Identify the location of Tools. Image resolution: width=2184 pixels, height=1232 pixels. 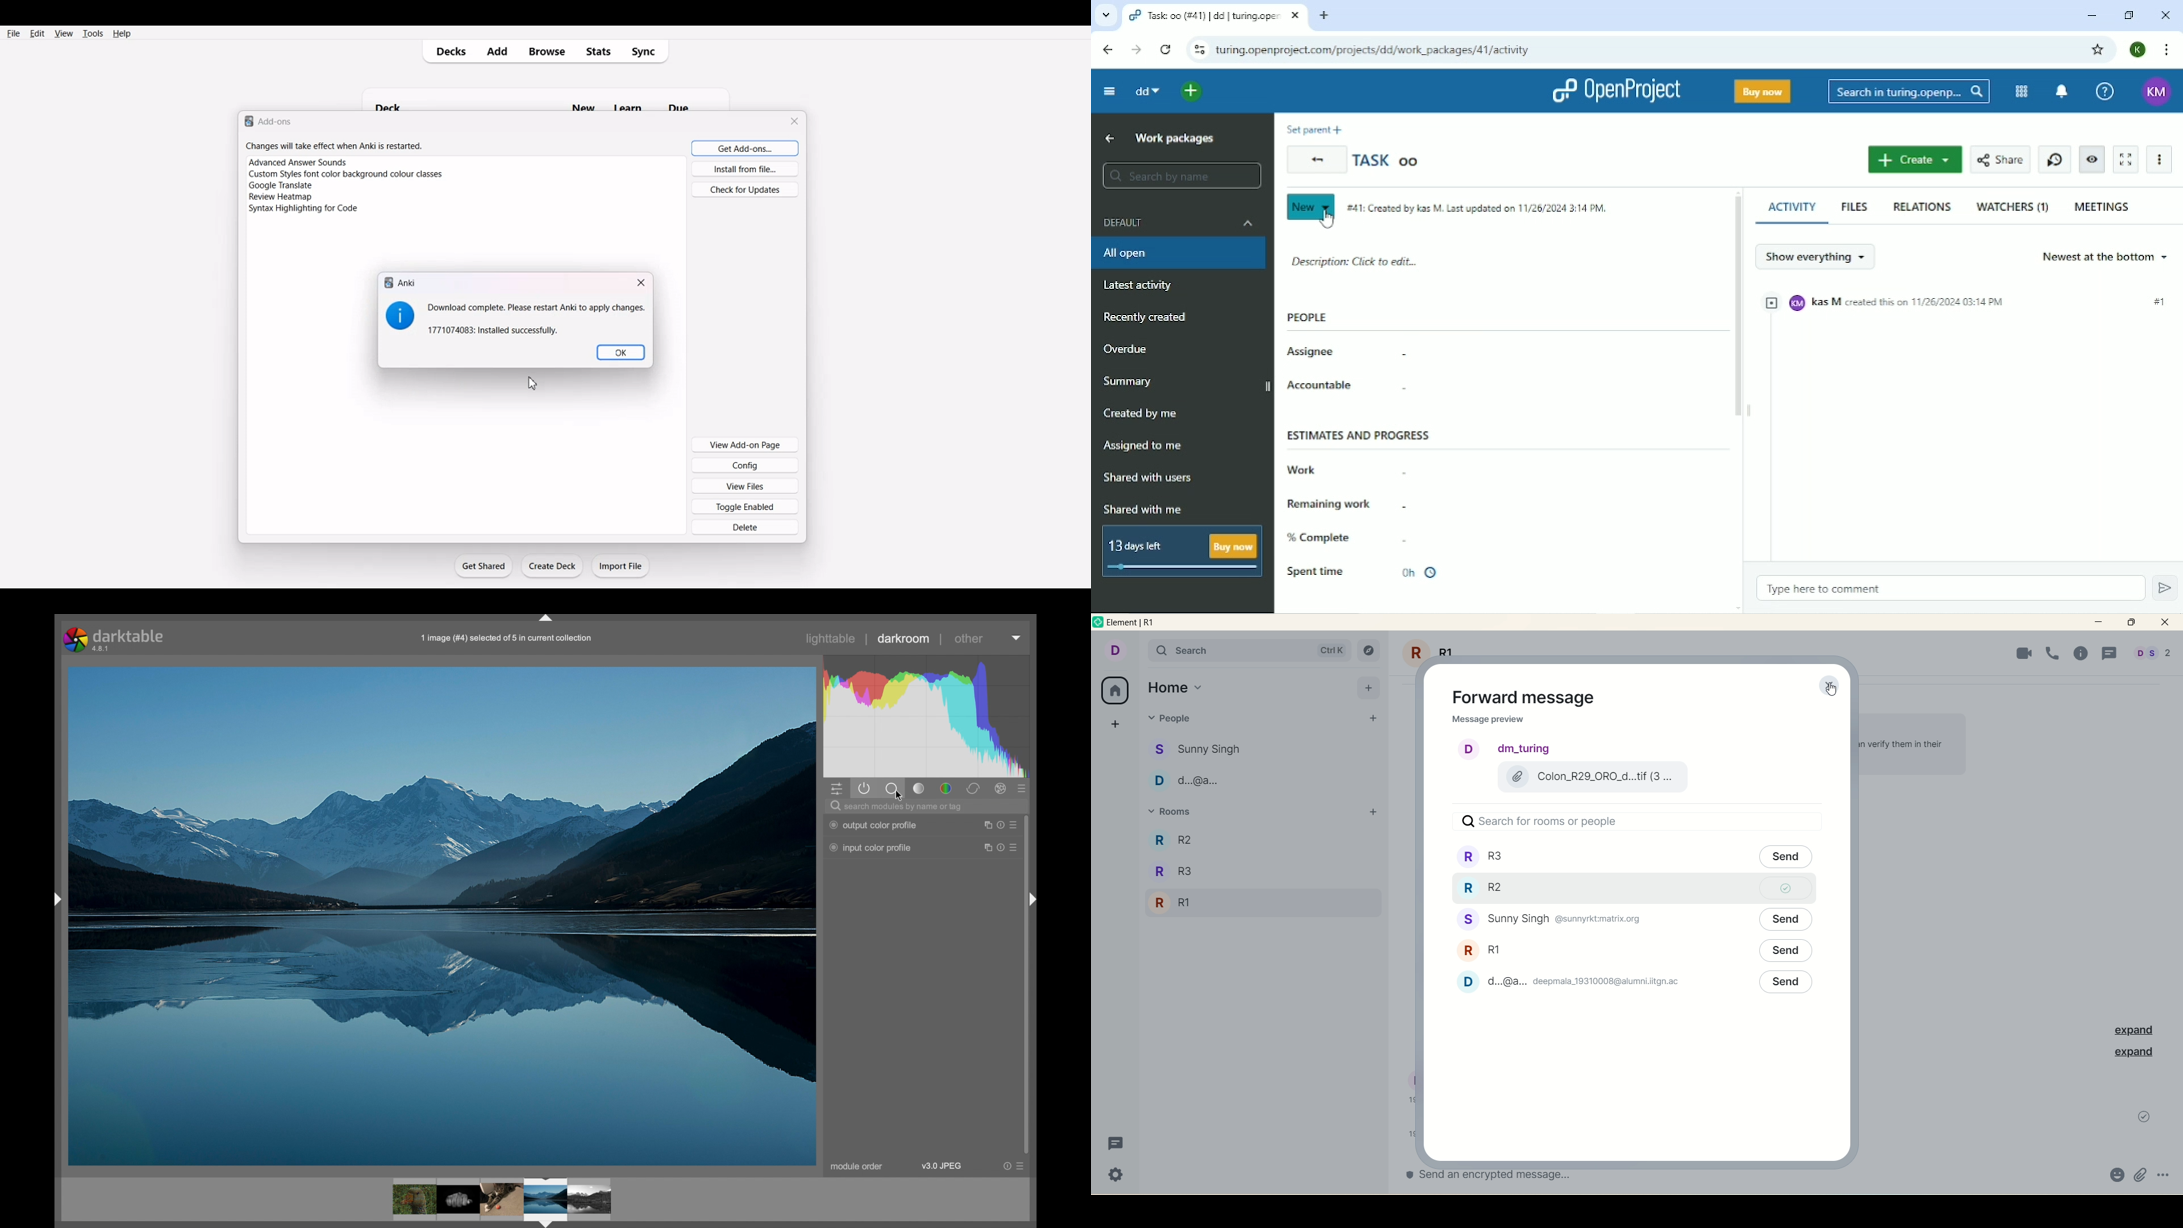
(92, 33).